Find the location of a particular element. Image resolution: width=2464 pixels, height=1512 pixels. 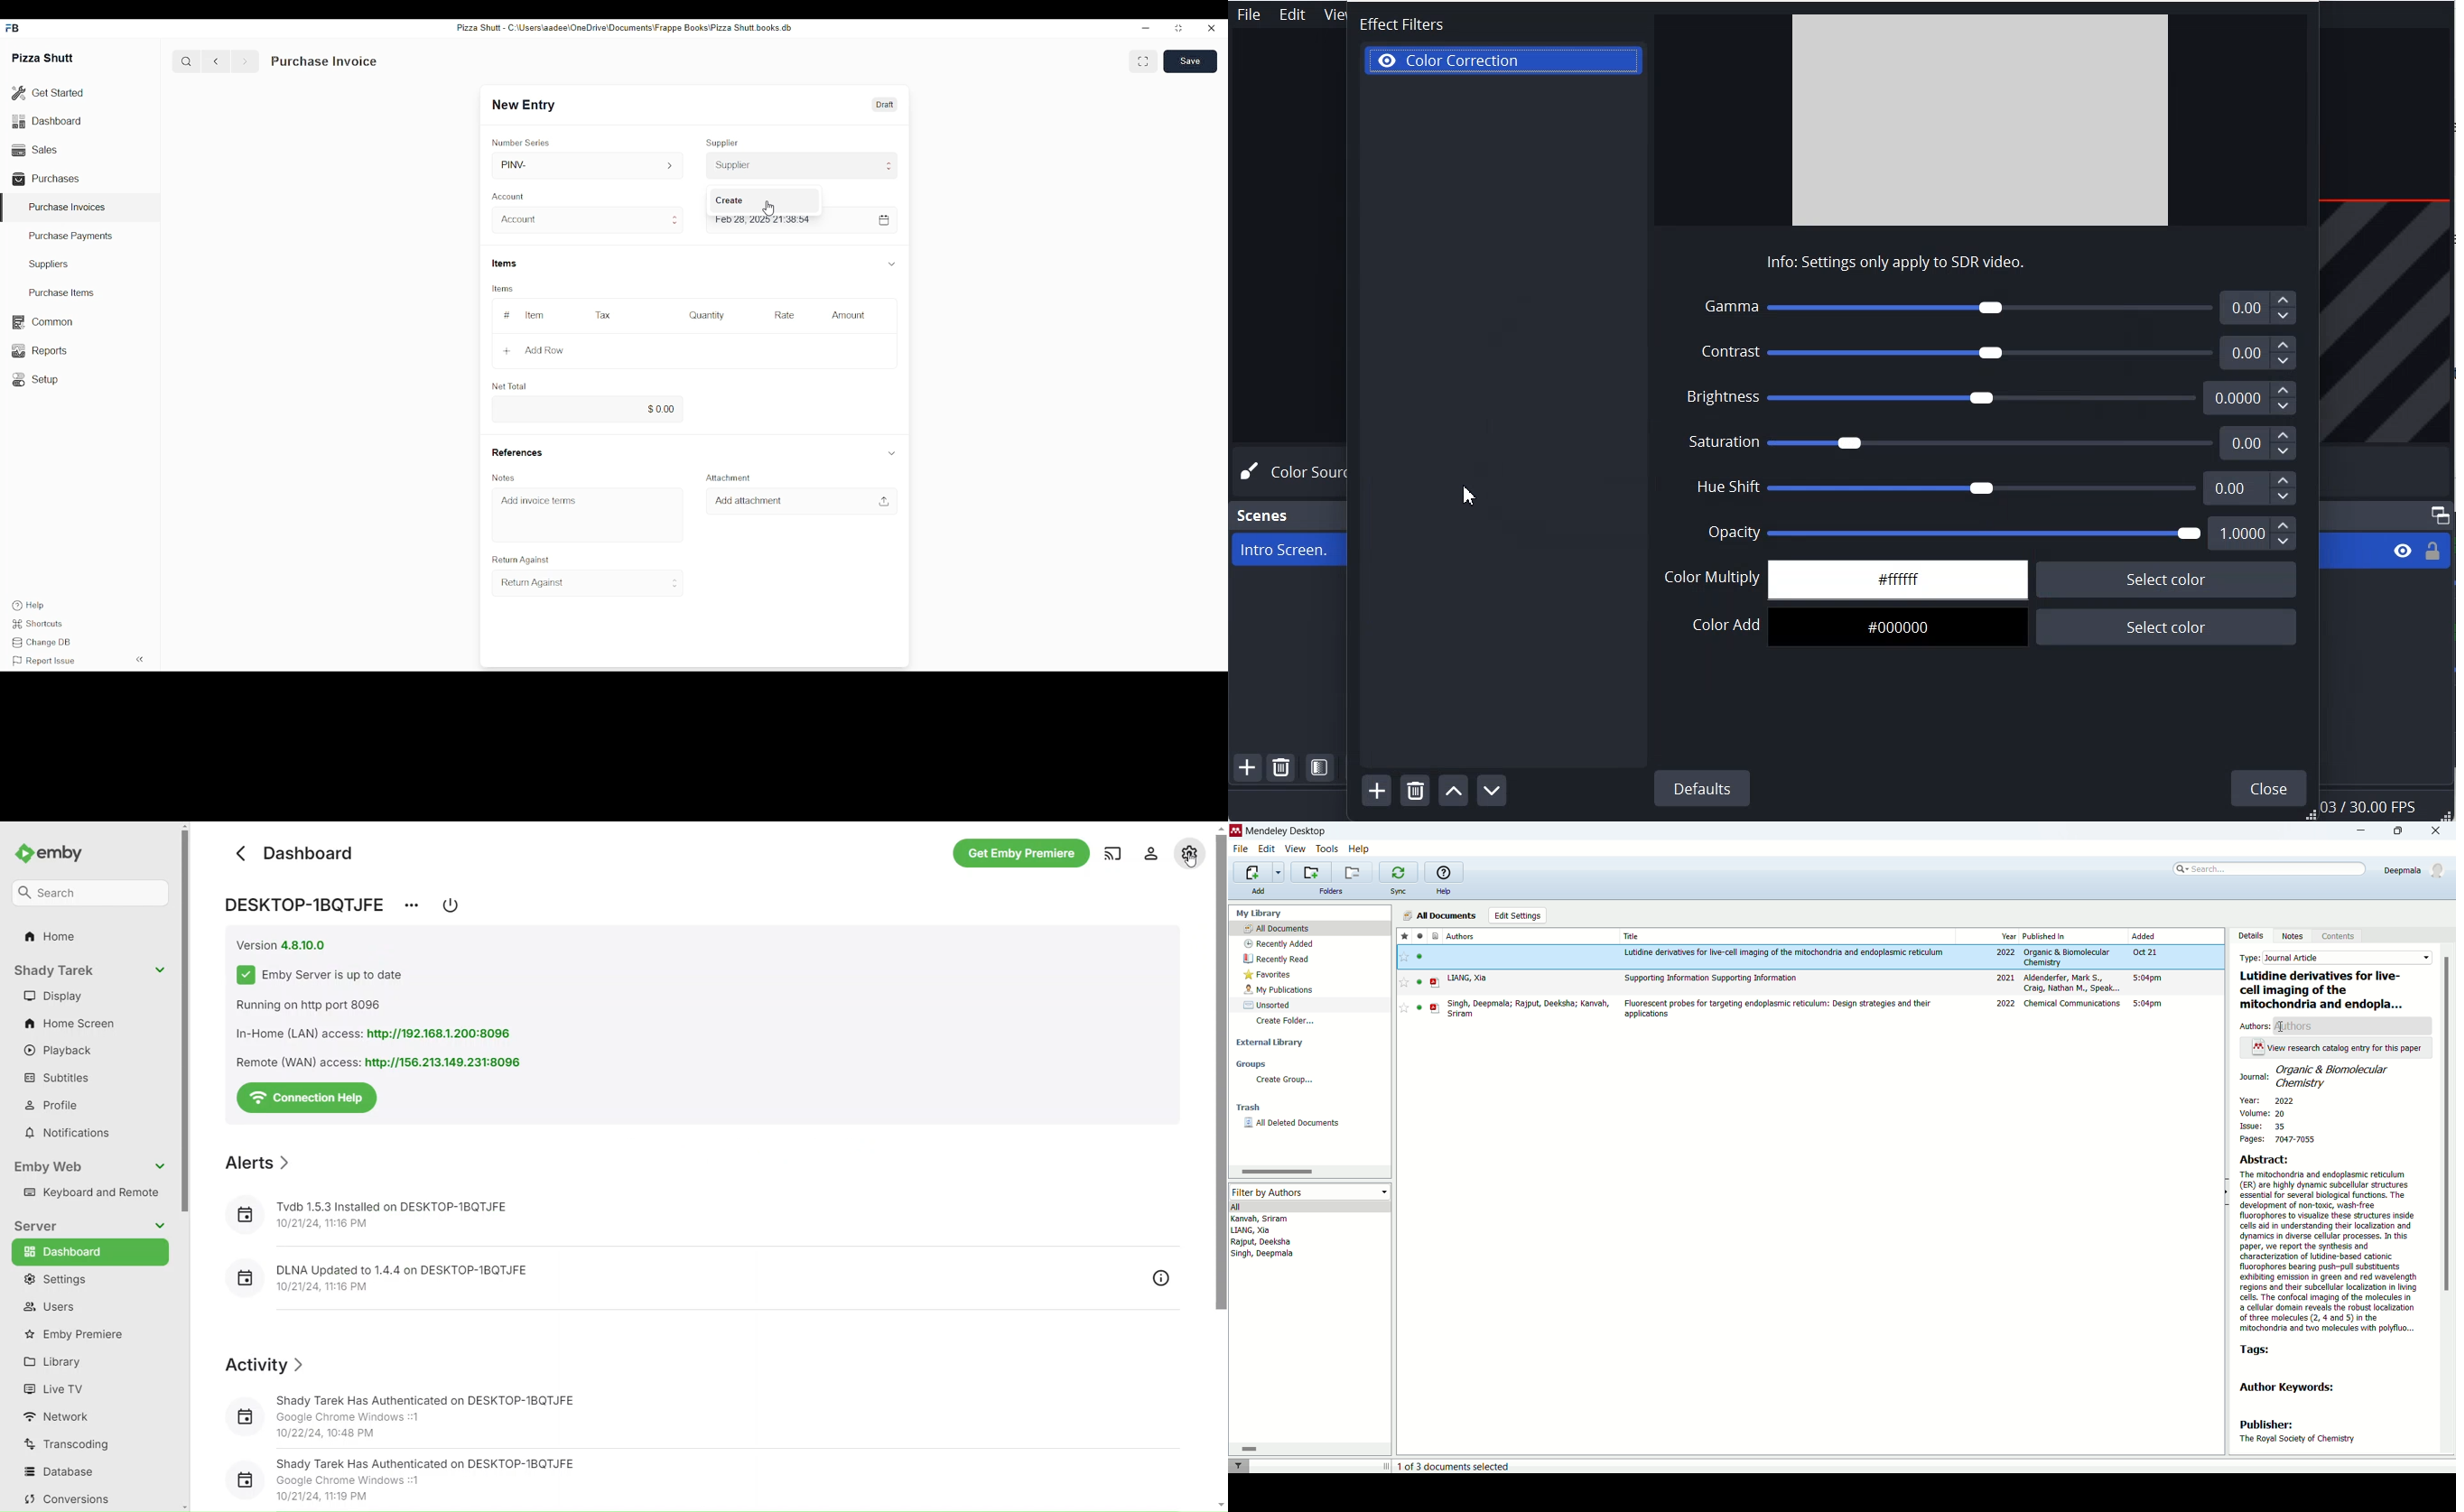

down is located at coordinates (890, 454).